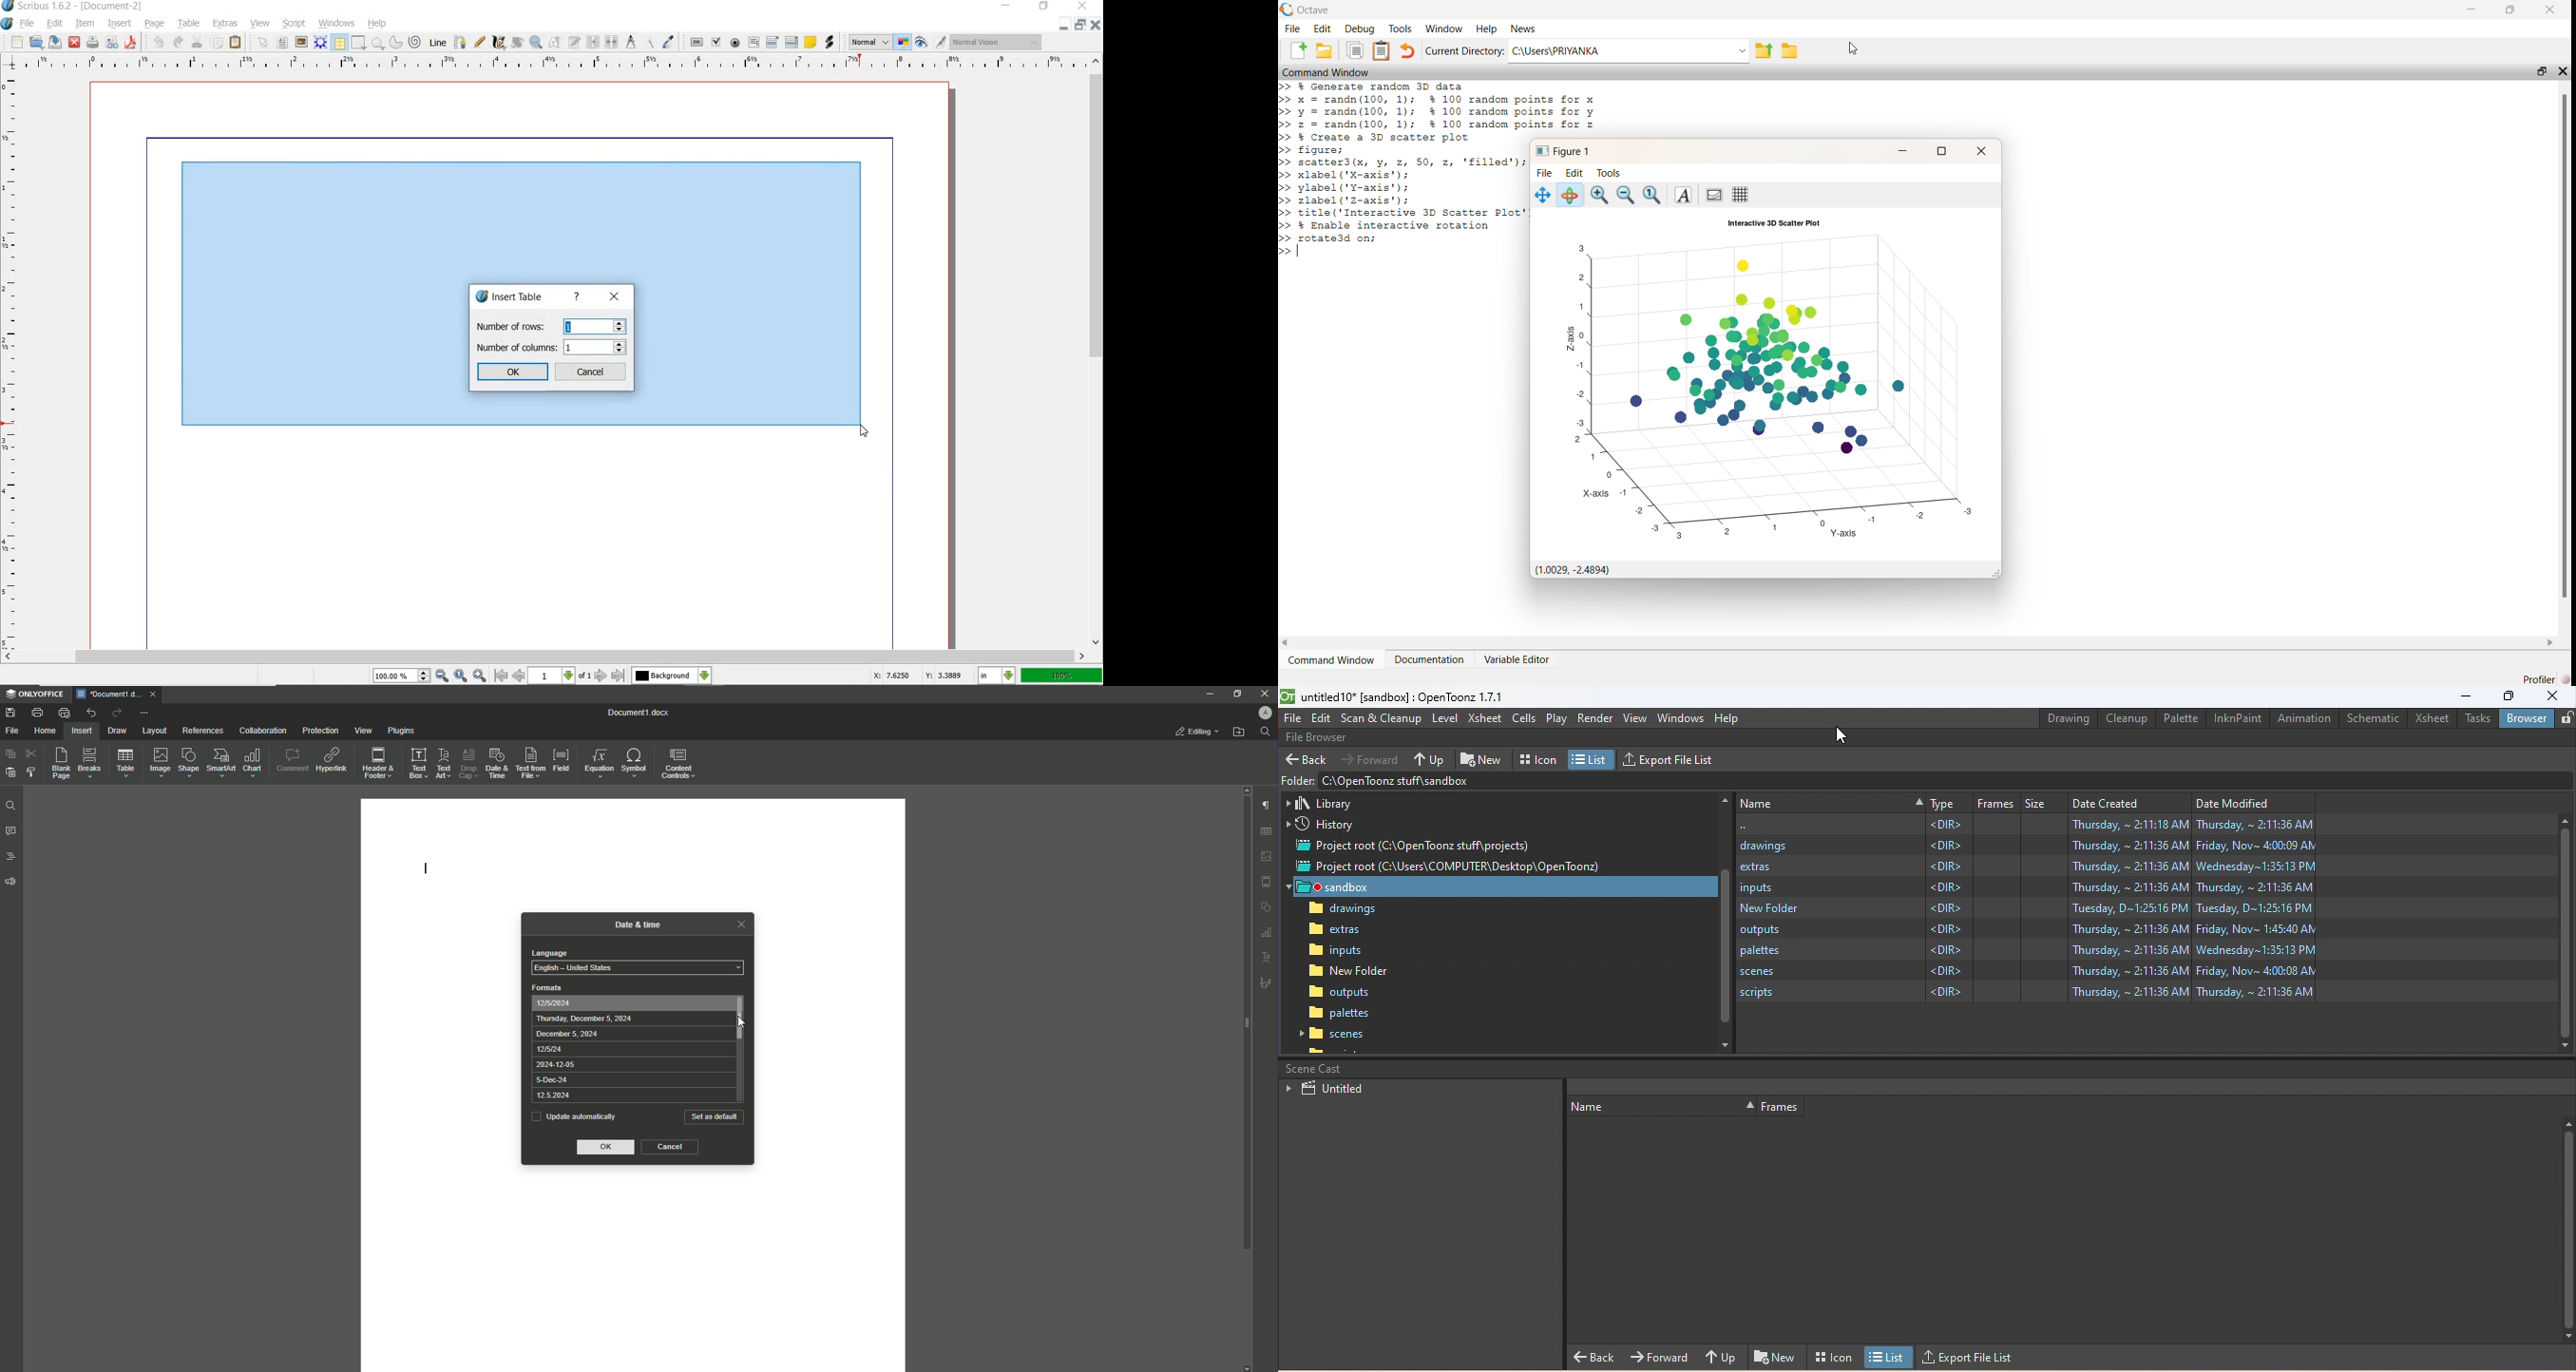 The height and width of the screenshot is (1372, 2576). I want to click on Document1.docx, so click(640, 713).